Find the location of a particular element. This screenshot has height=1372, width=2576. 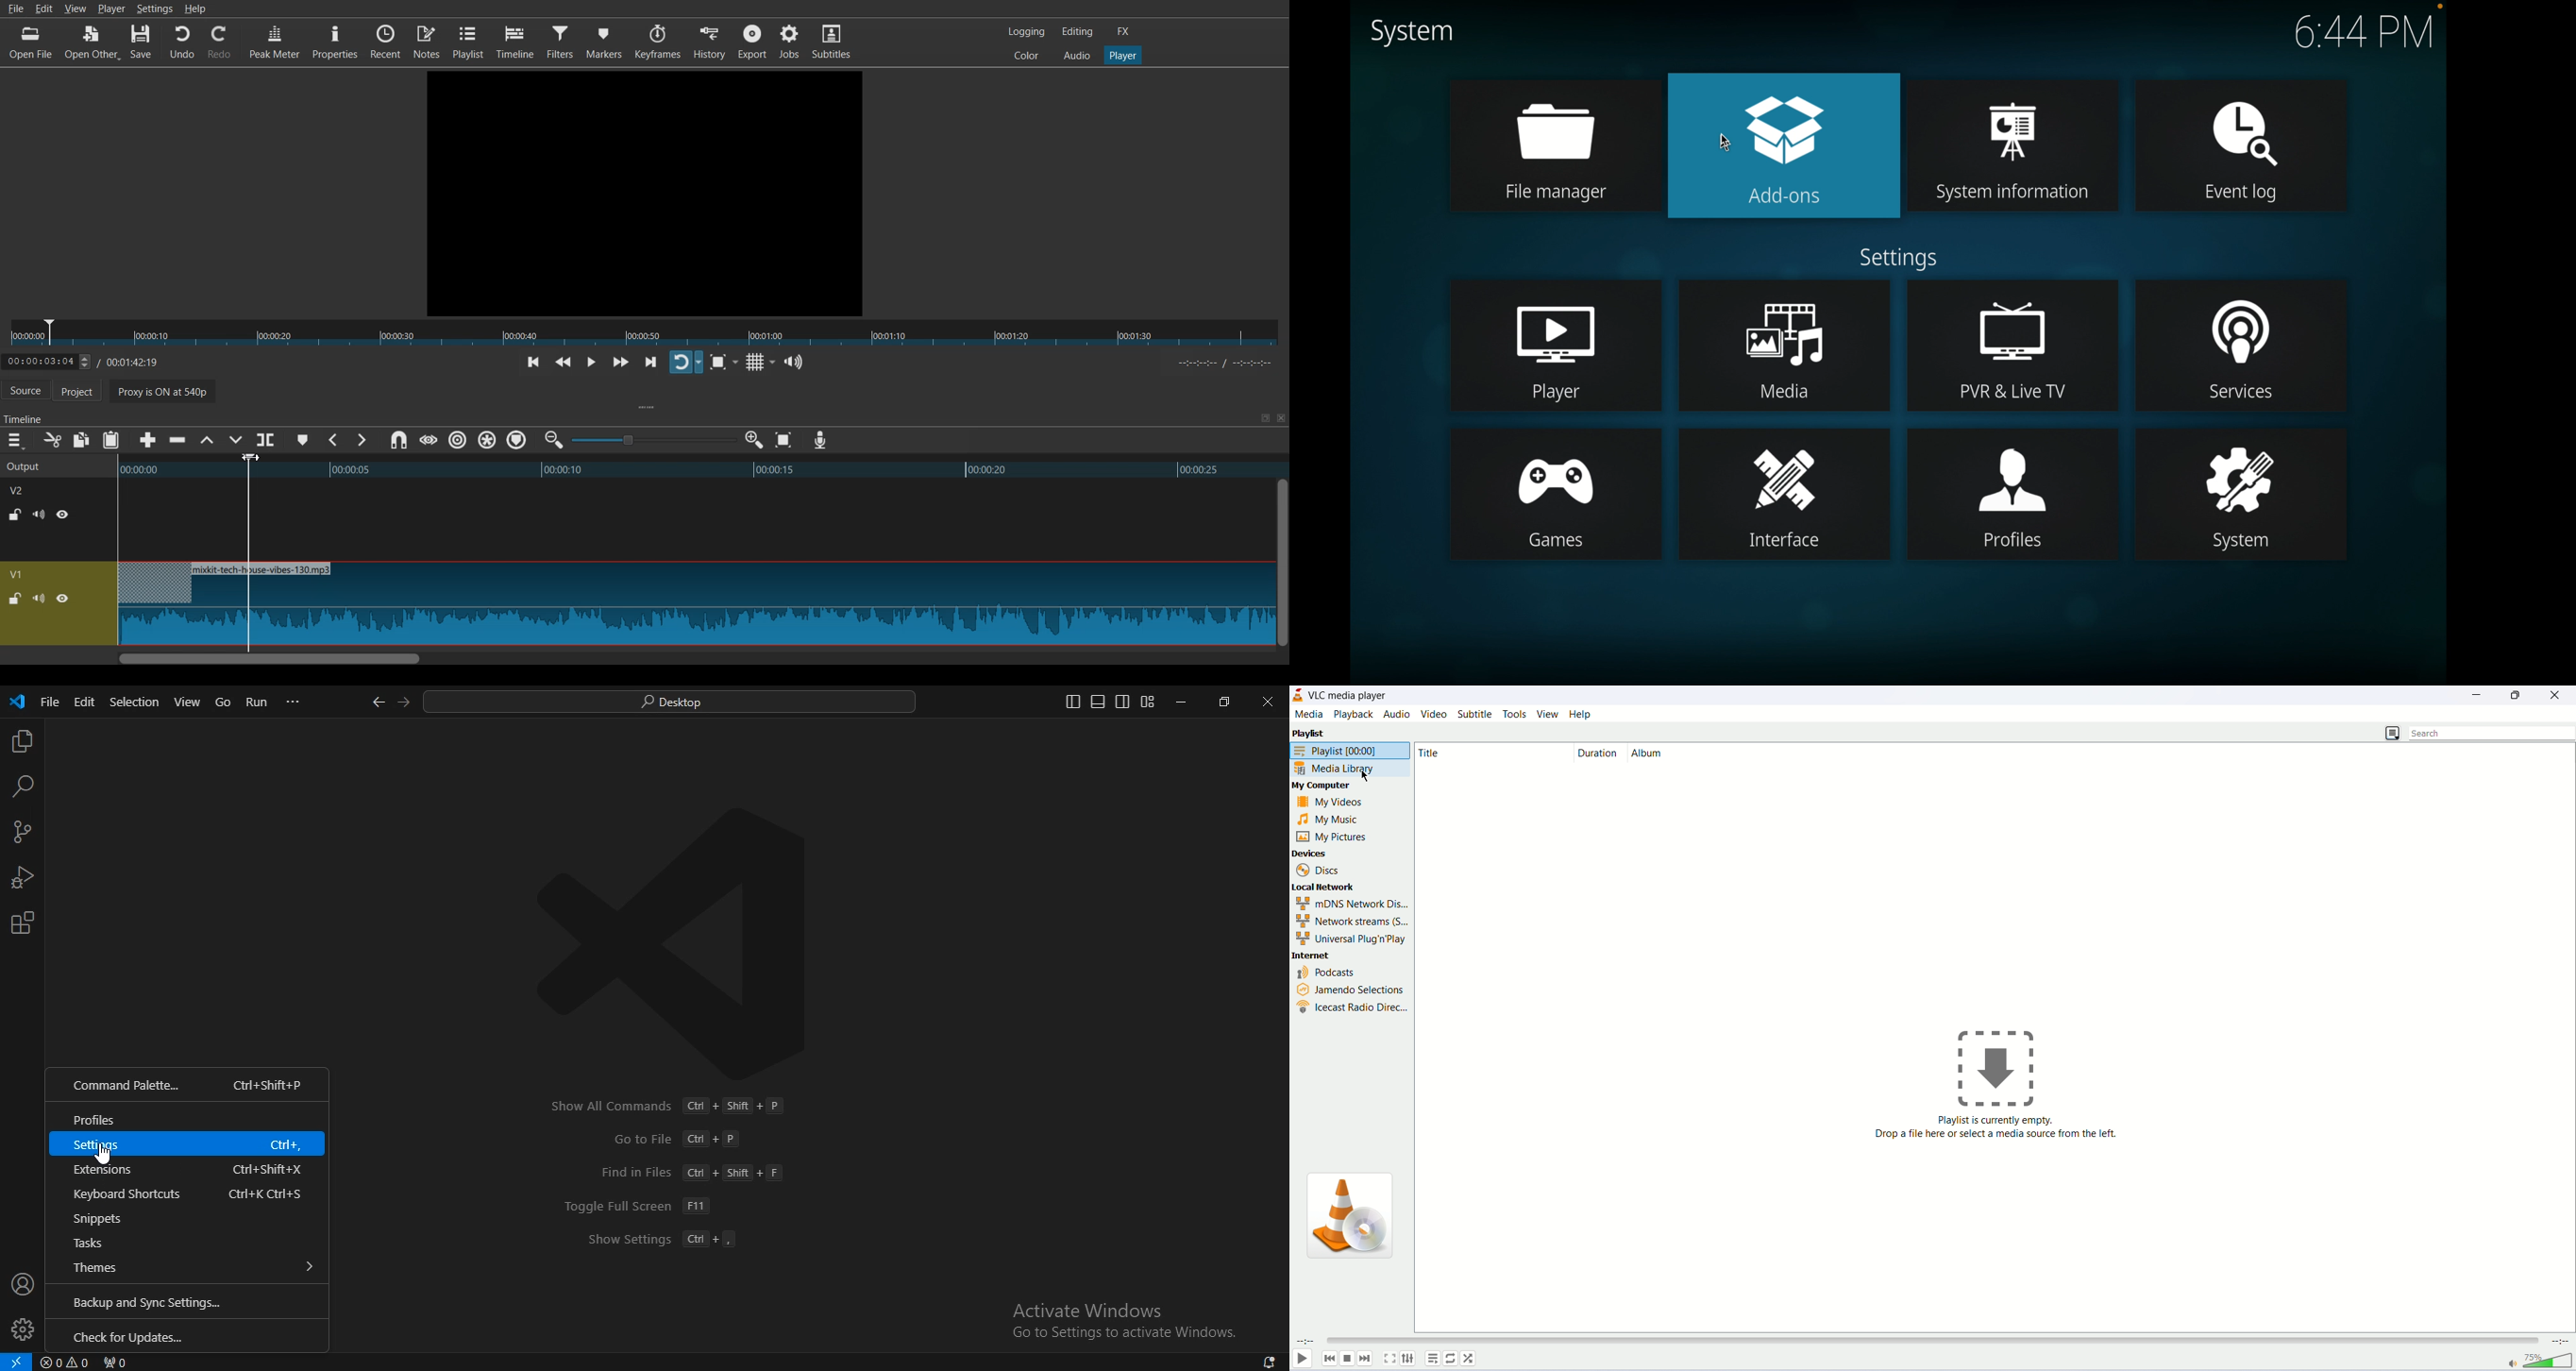

Cut is located at coordinates (52, 440).